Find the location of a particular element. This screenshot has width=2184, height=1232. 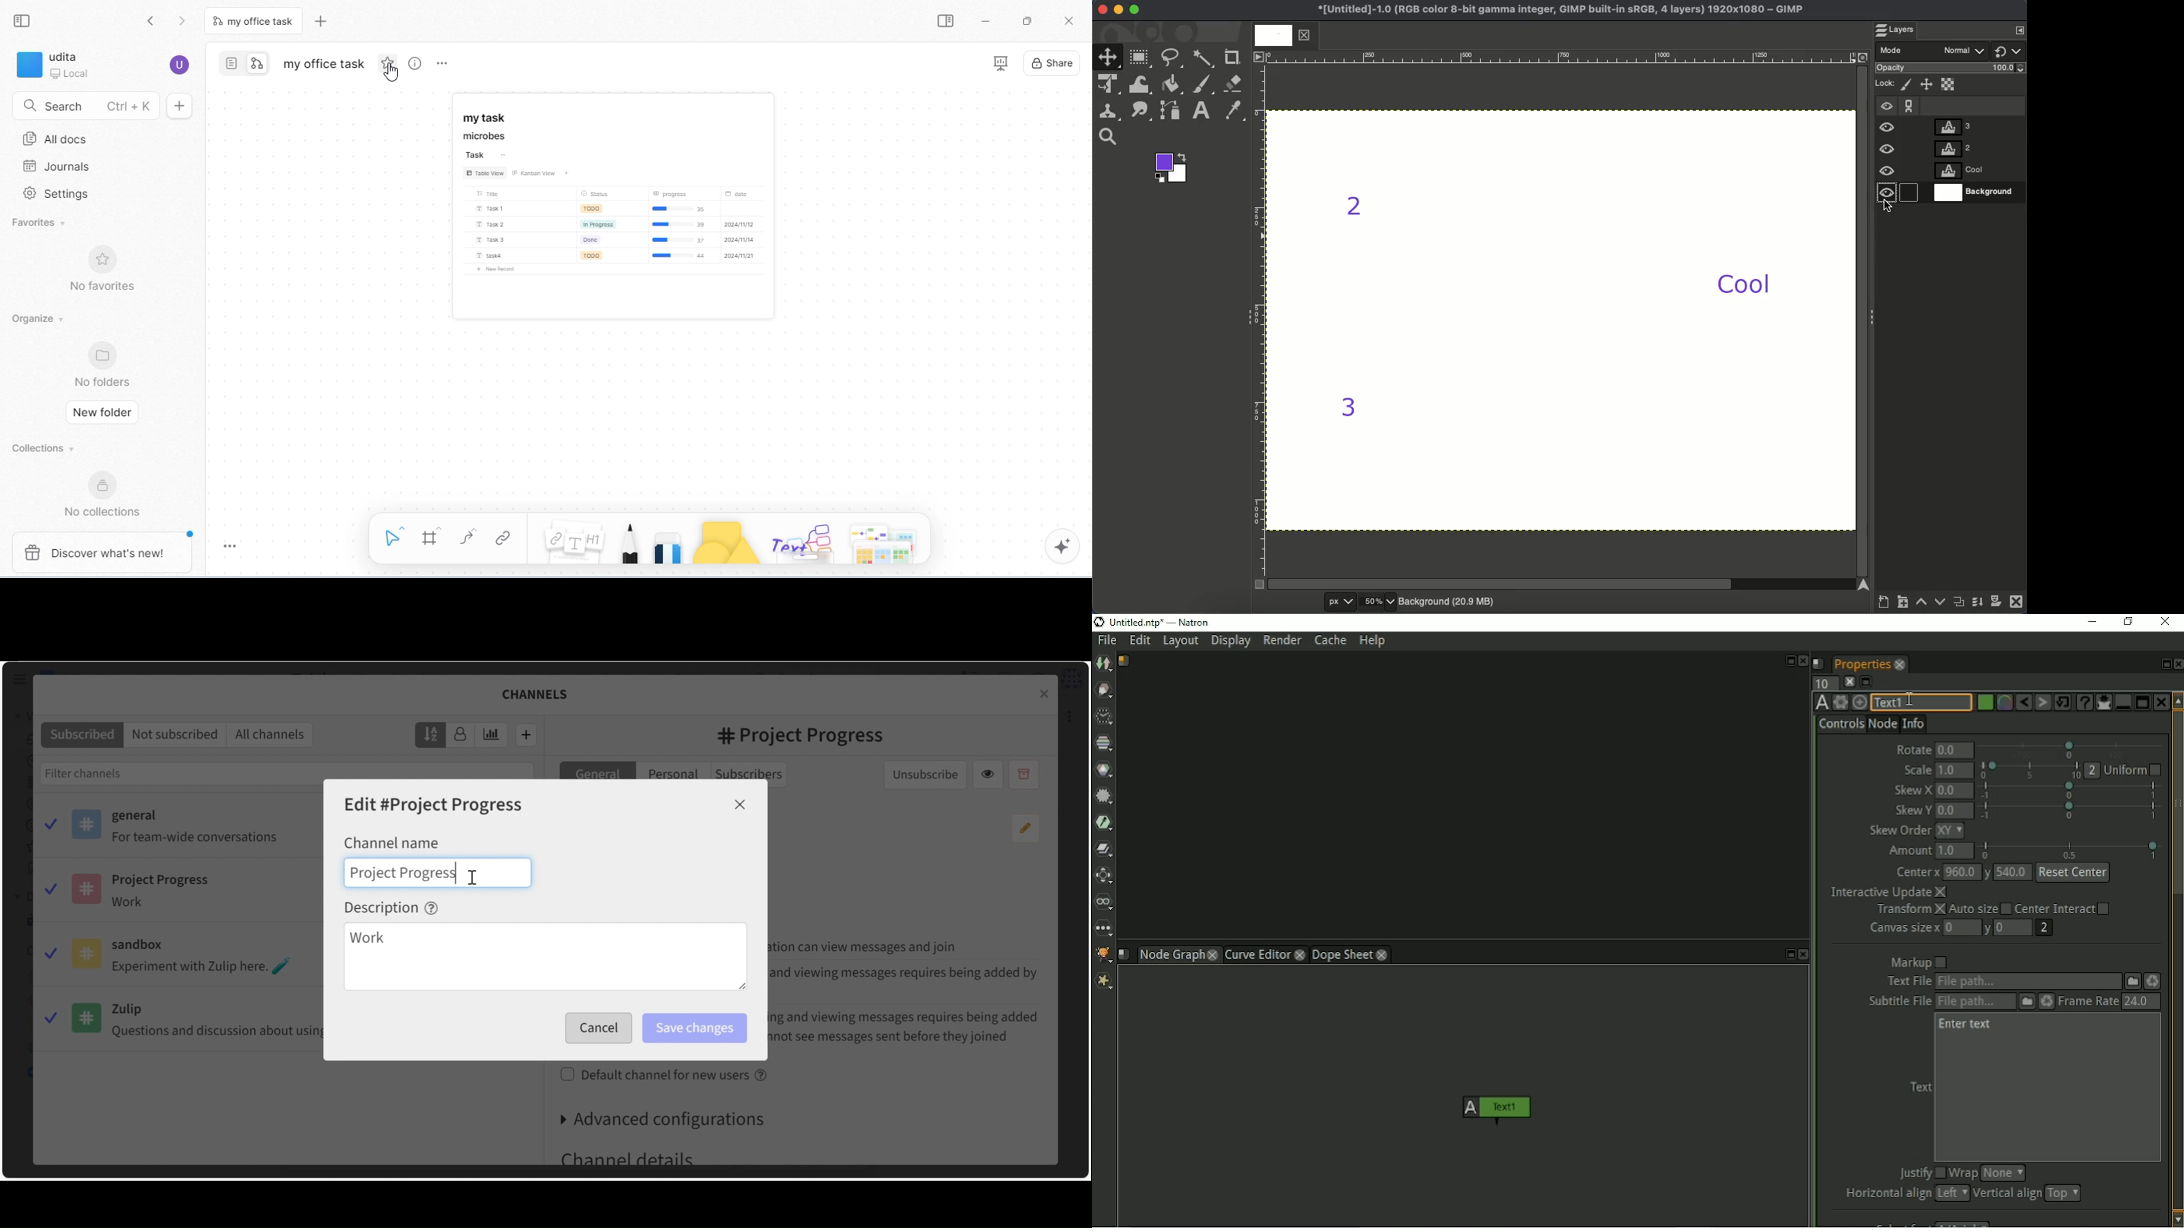

Script name is located at coordinates (1124, 954).